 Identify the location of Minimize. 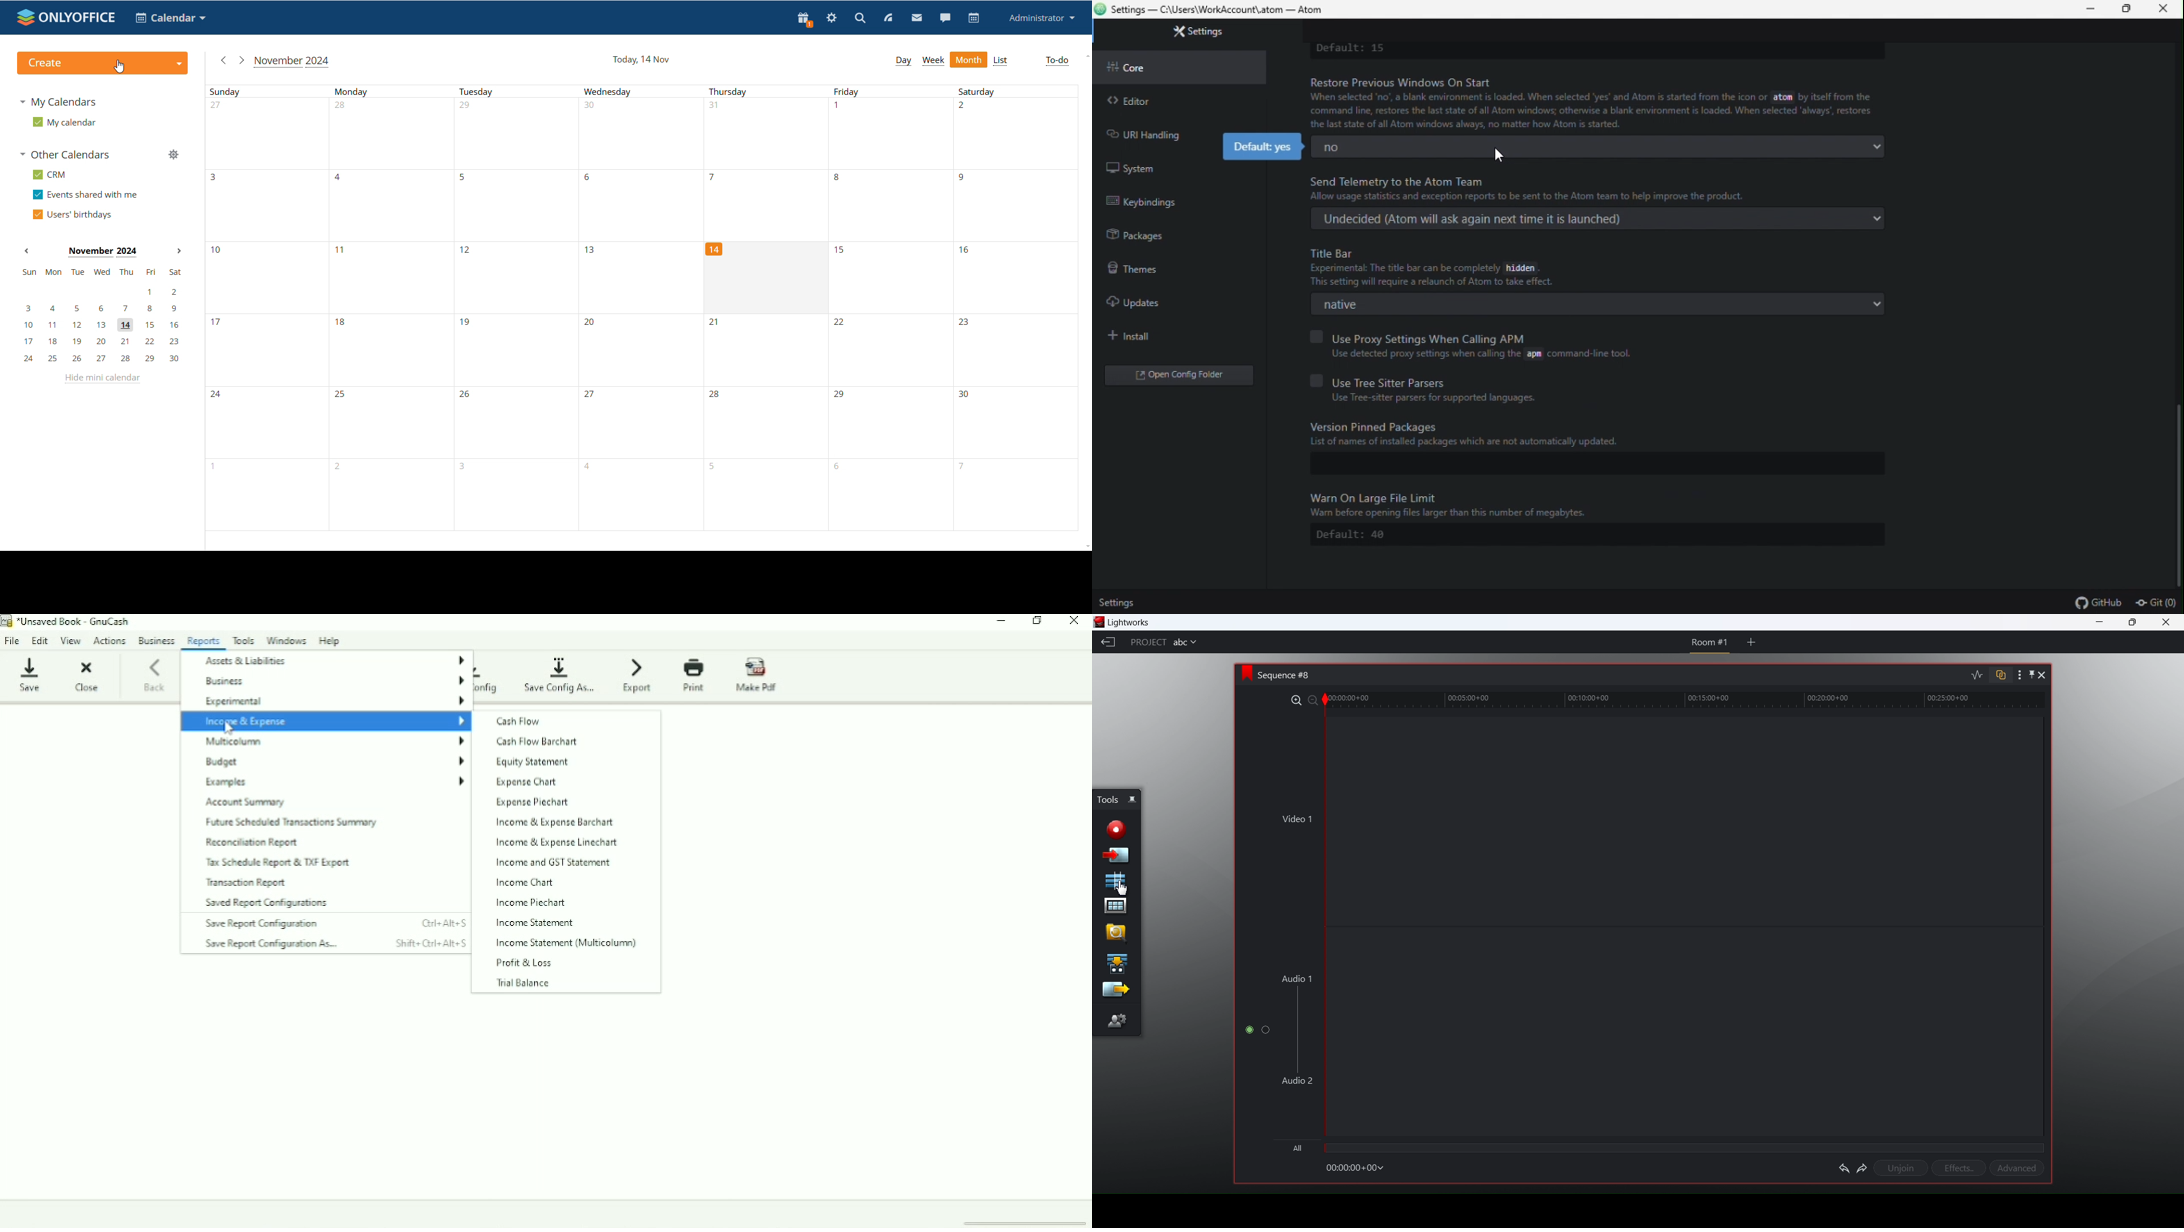
(1004, 622).